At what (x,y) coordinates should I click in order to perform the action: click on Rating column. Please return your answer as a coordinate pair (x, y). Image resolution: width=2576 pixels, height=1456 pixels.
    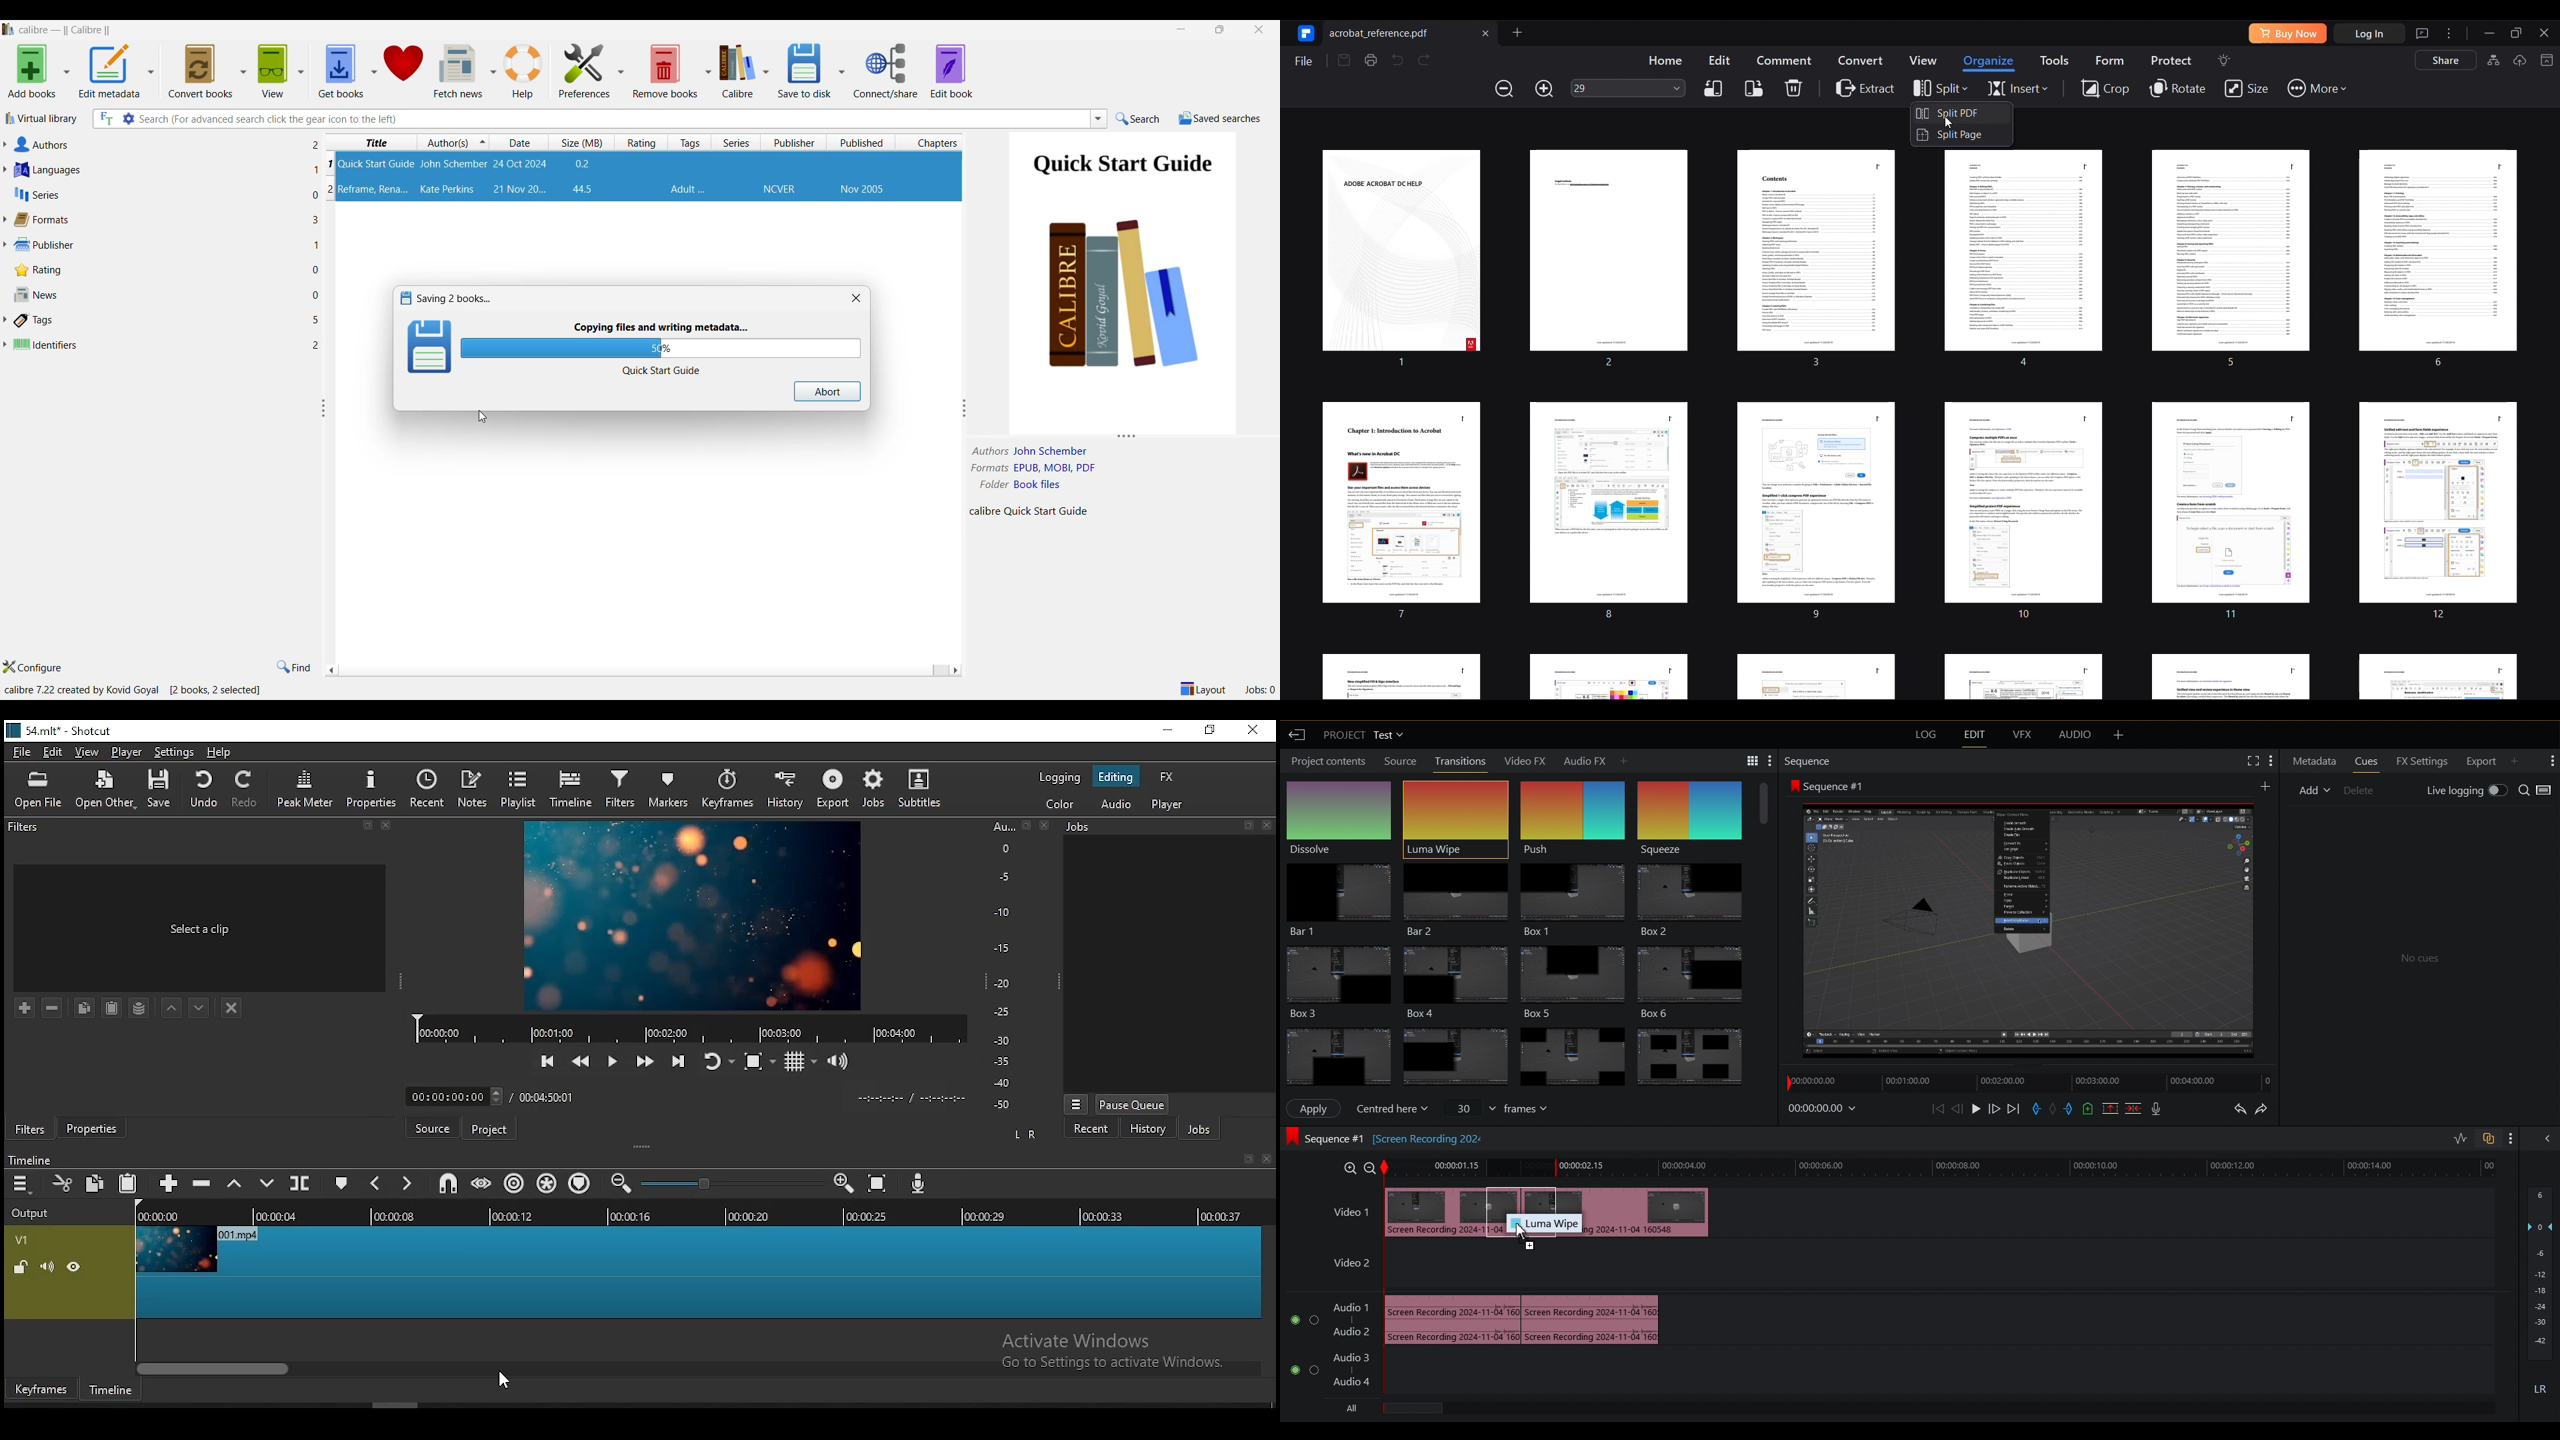
    Looking at the image, I should click on (643, 143).